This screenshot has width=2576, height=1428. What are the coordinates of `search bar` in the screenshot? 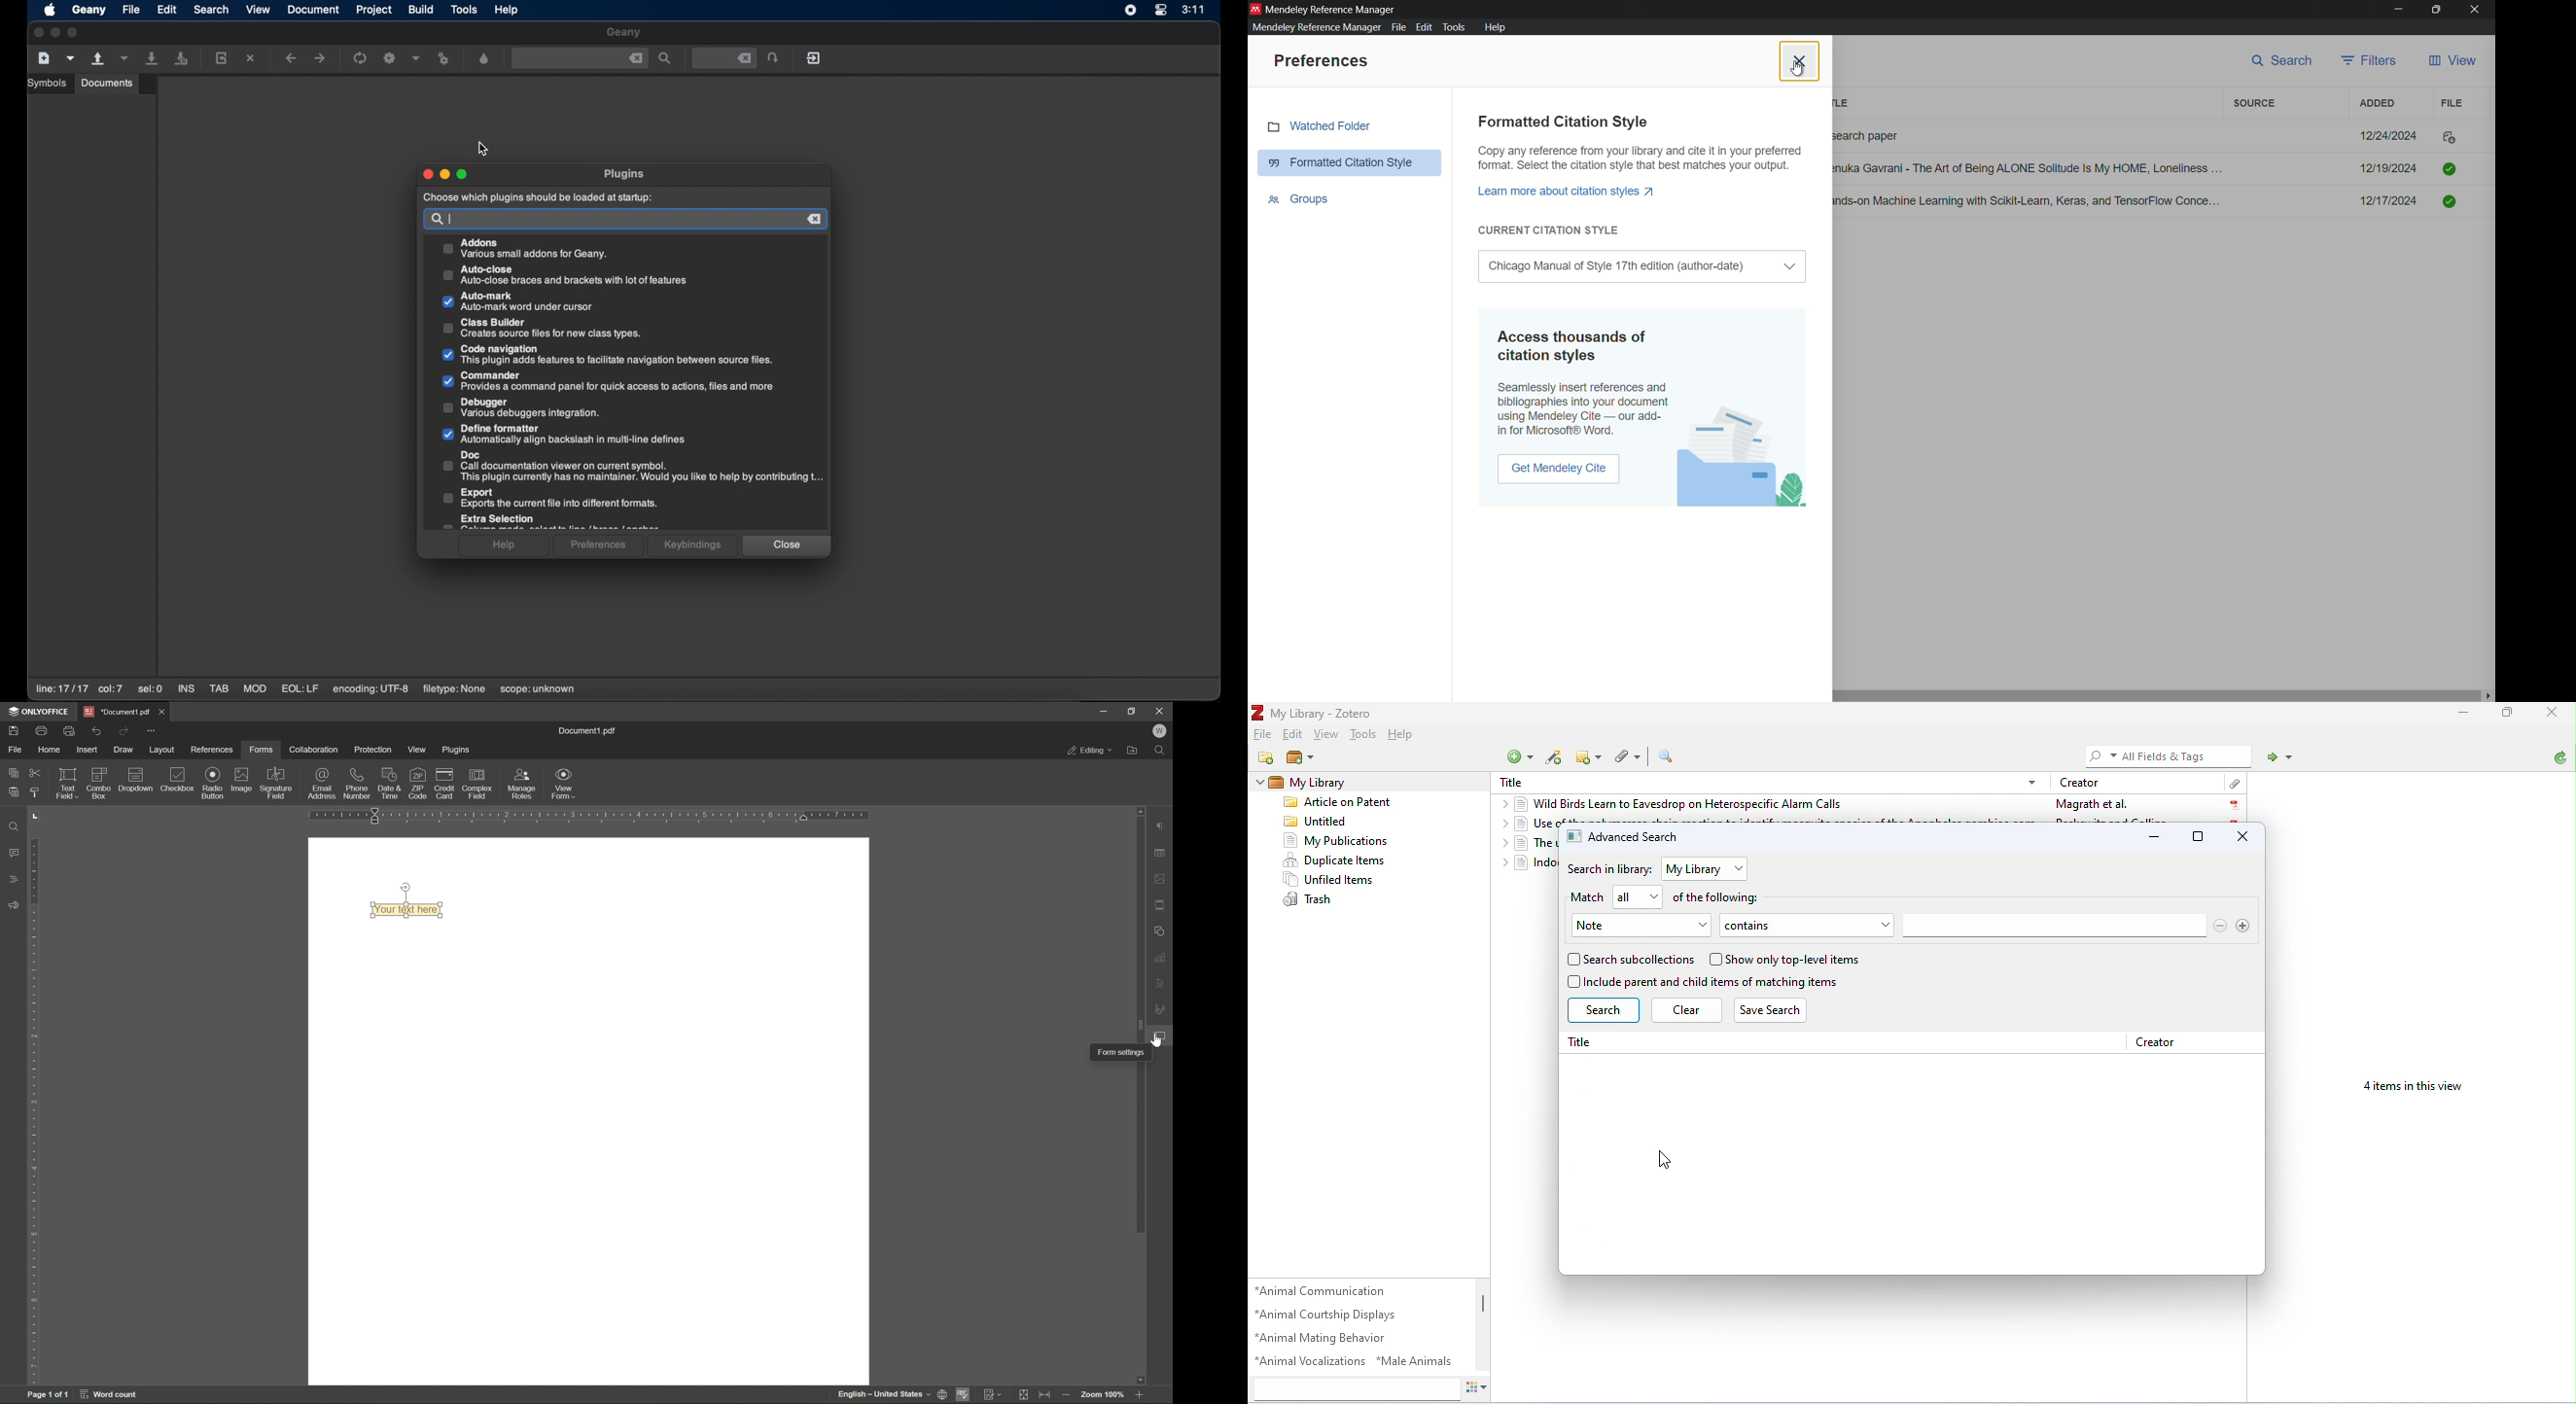 It's located at (2054, 926).